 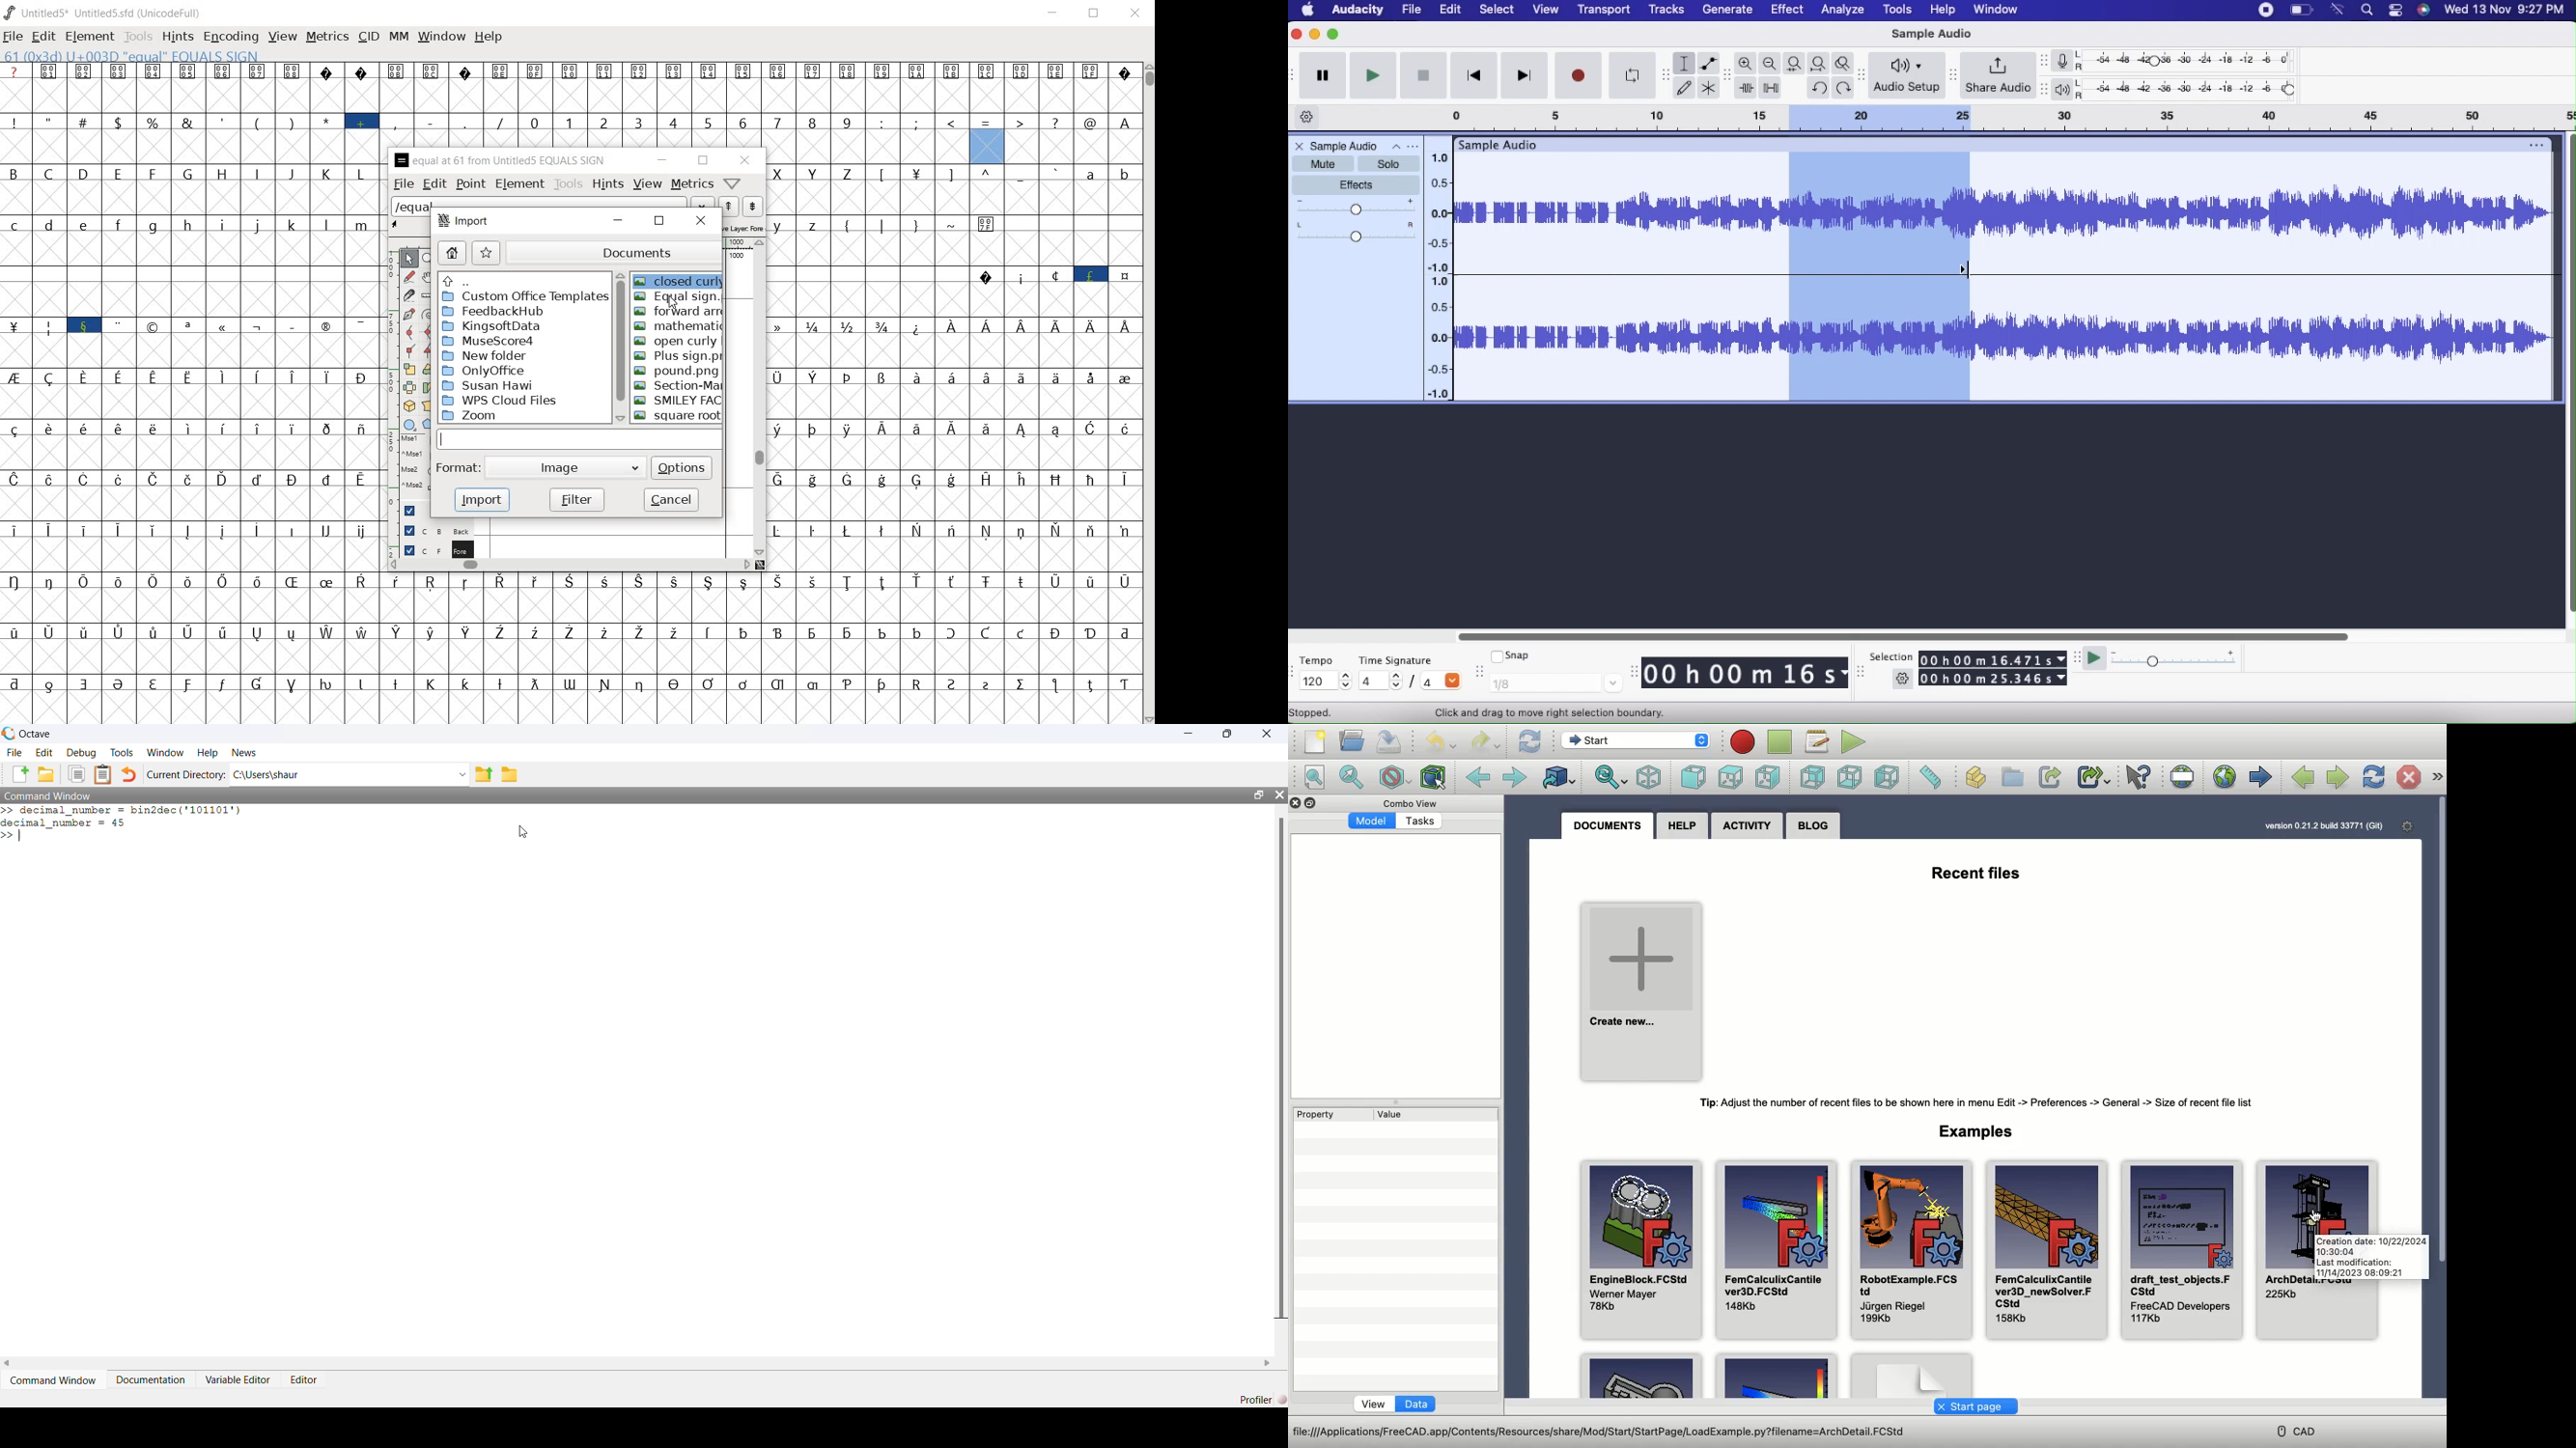 What do you see at coordinates (1323, 682) in the screenshot?
I see `120` at bounding box center [1323, 682].